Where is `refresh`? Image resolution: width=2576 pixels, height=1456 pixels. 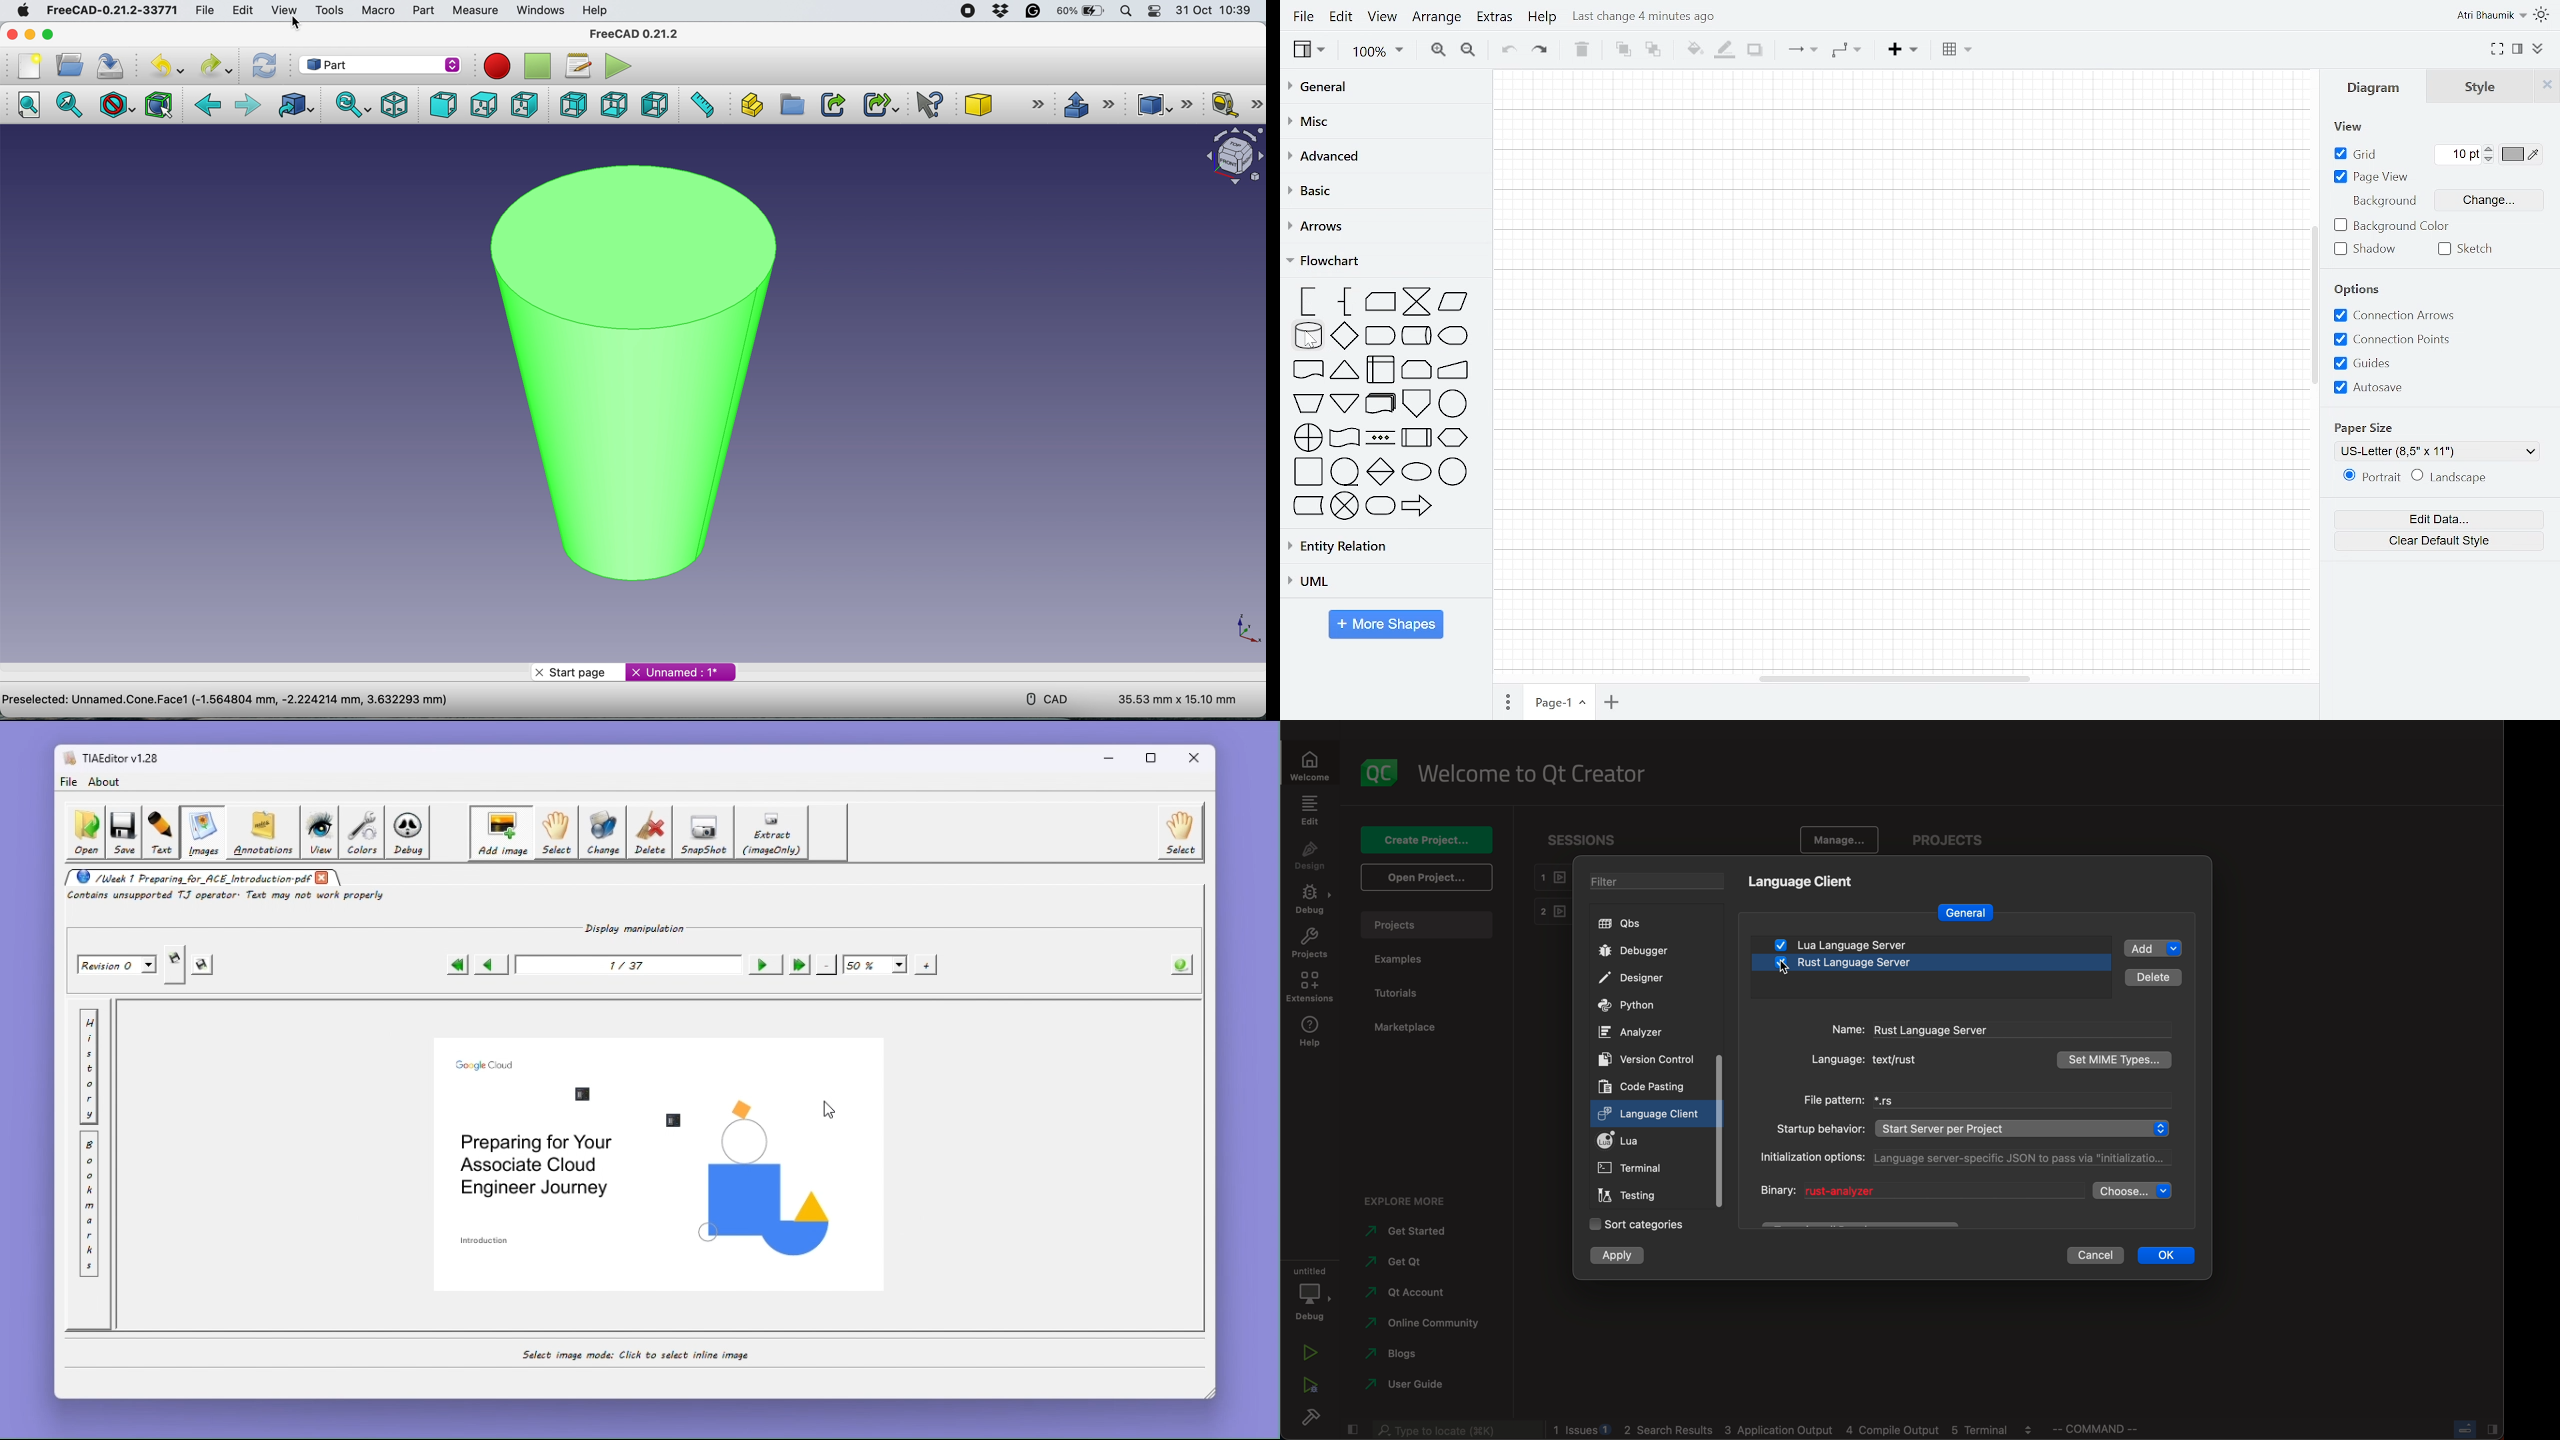
refresh is located at coordinates (262, 65).